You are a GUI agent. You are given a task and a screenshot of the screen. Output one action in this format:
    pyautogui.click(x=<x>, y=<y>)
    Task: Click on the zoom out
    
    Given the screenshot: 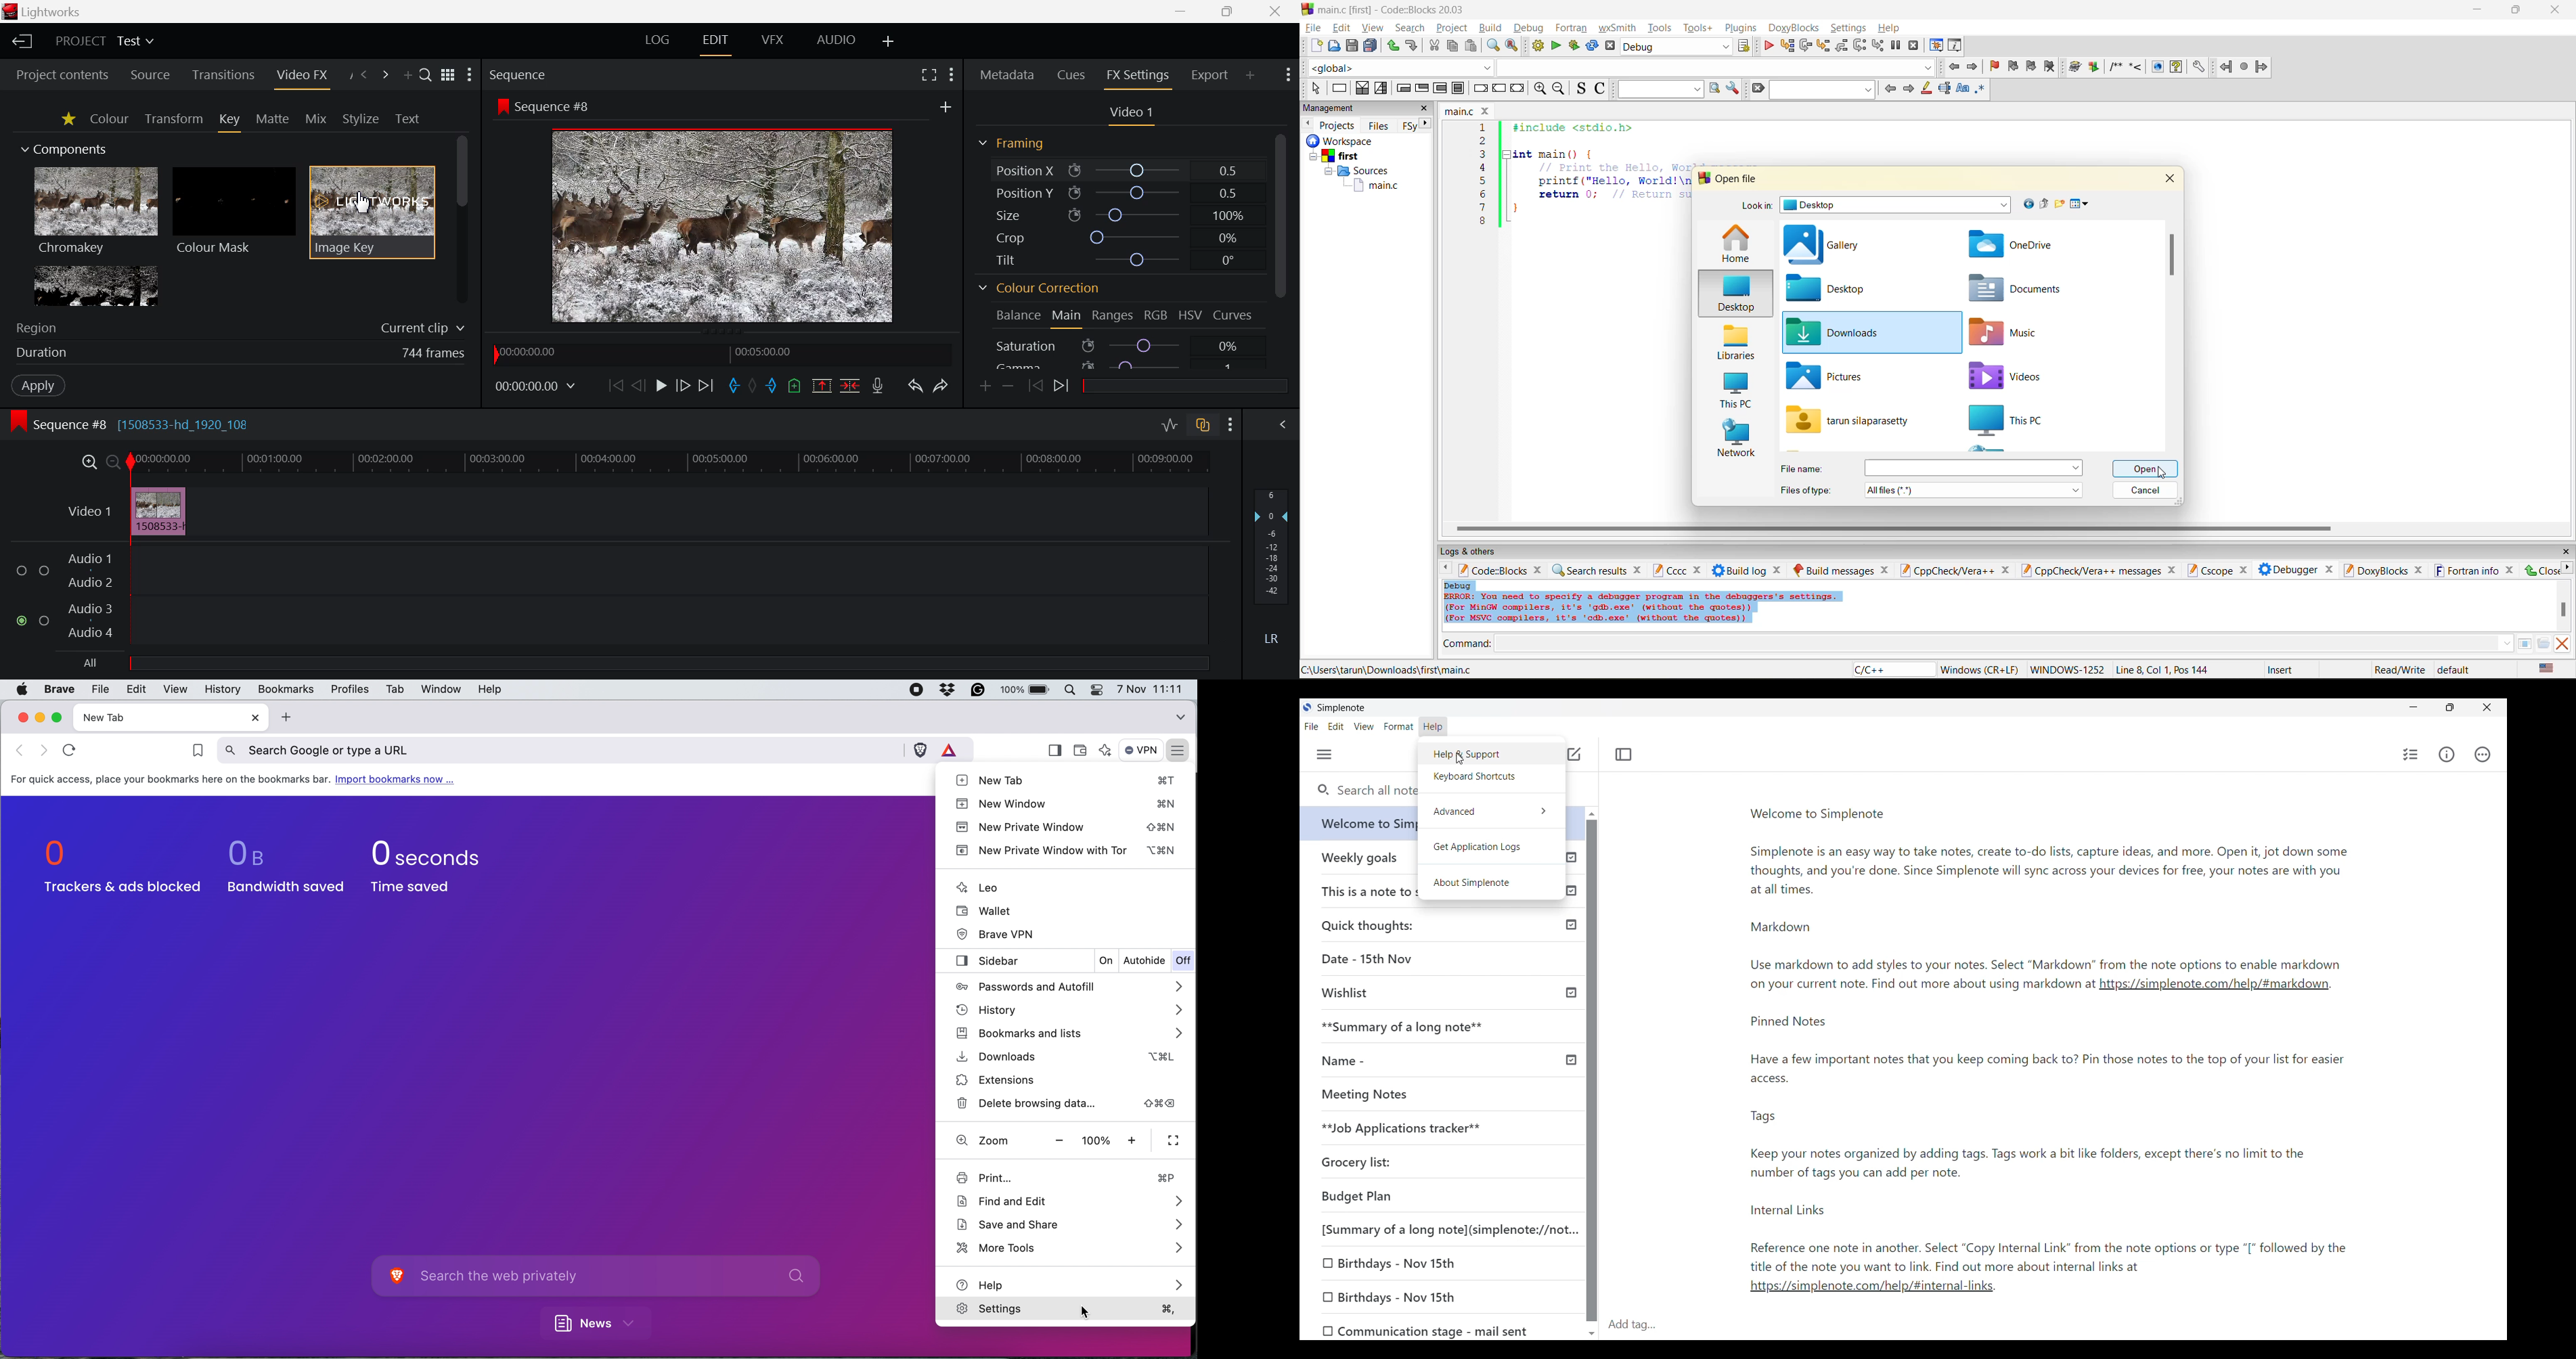 What is the action you would take?
    pyautogui.click(x=1558, y=89)
    